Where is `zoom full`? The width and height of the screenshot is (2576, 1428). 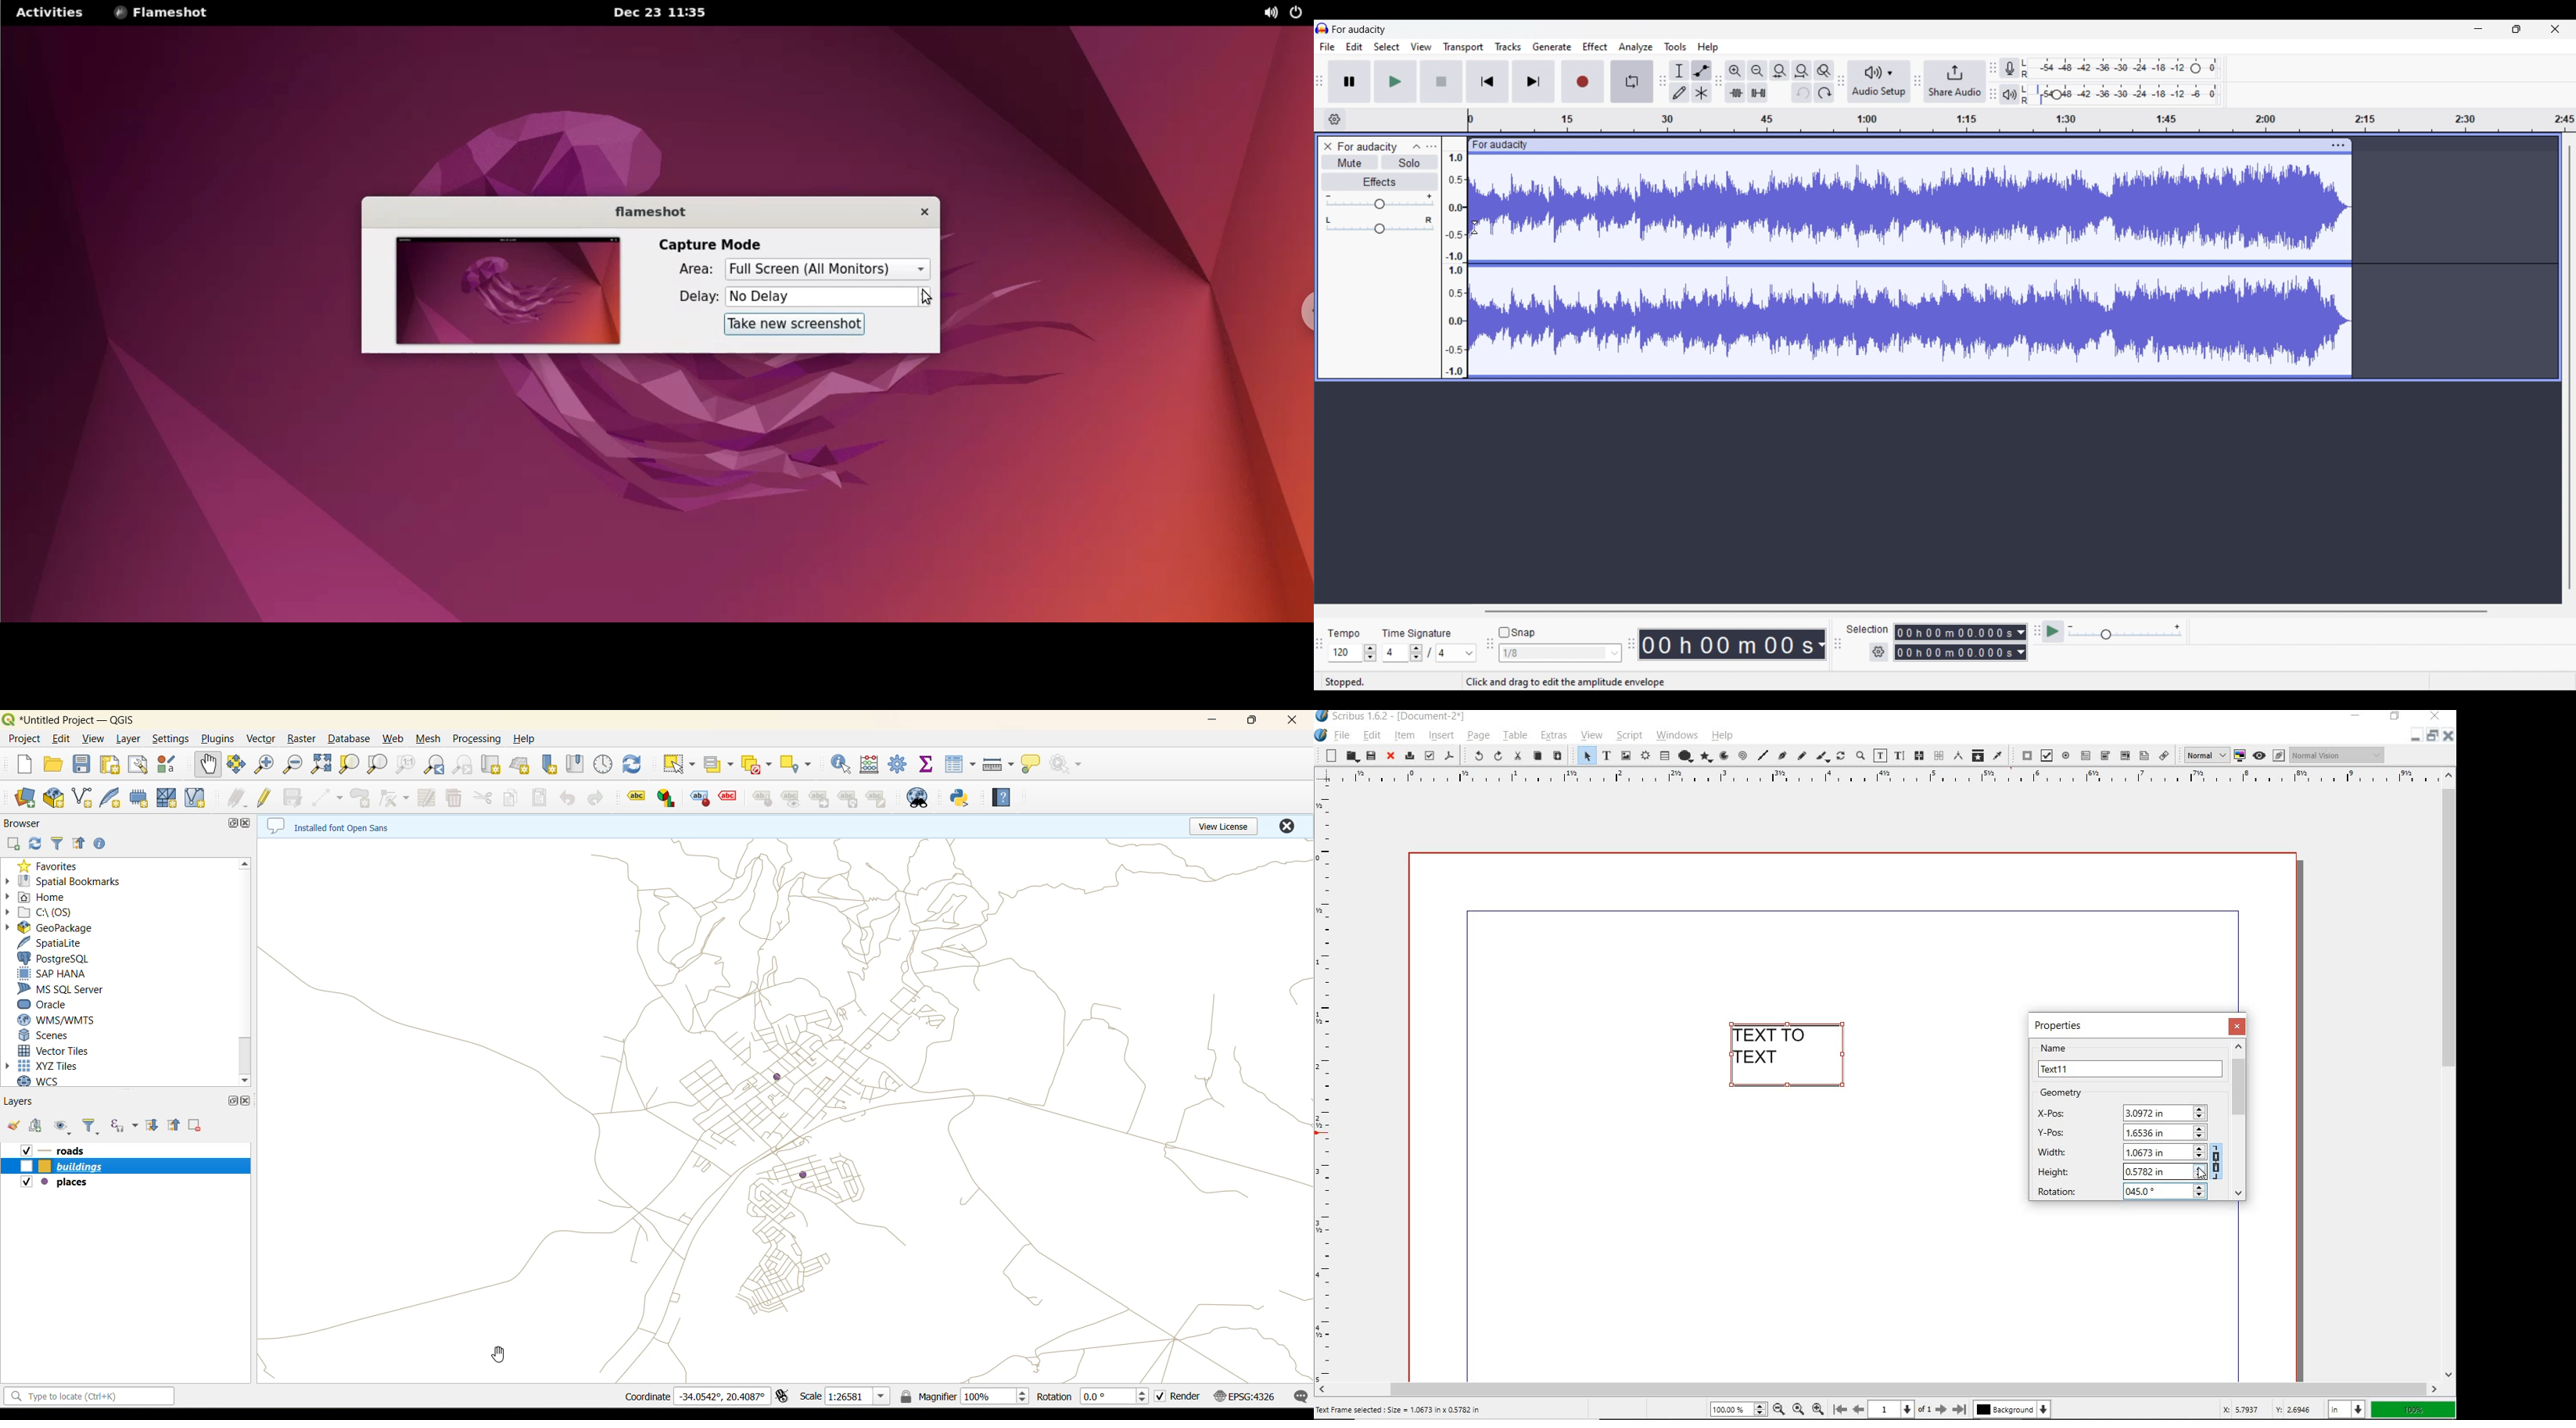 zoom full is located at coordinates (324, 765).